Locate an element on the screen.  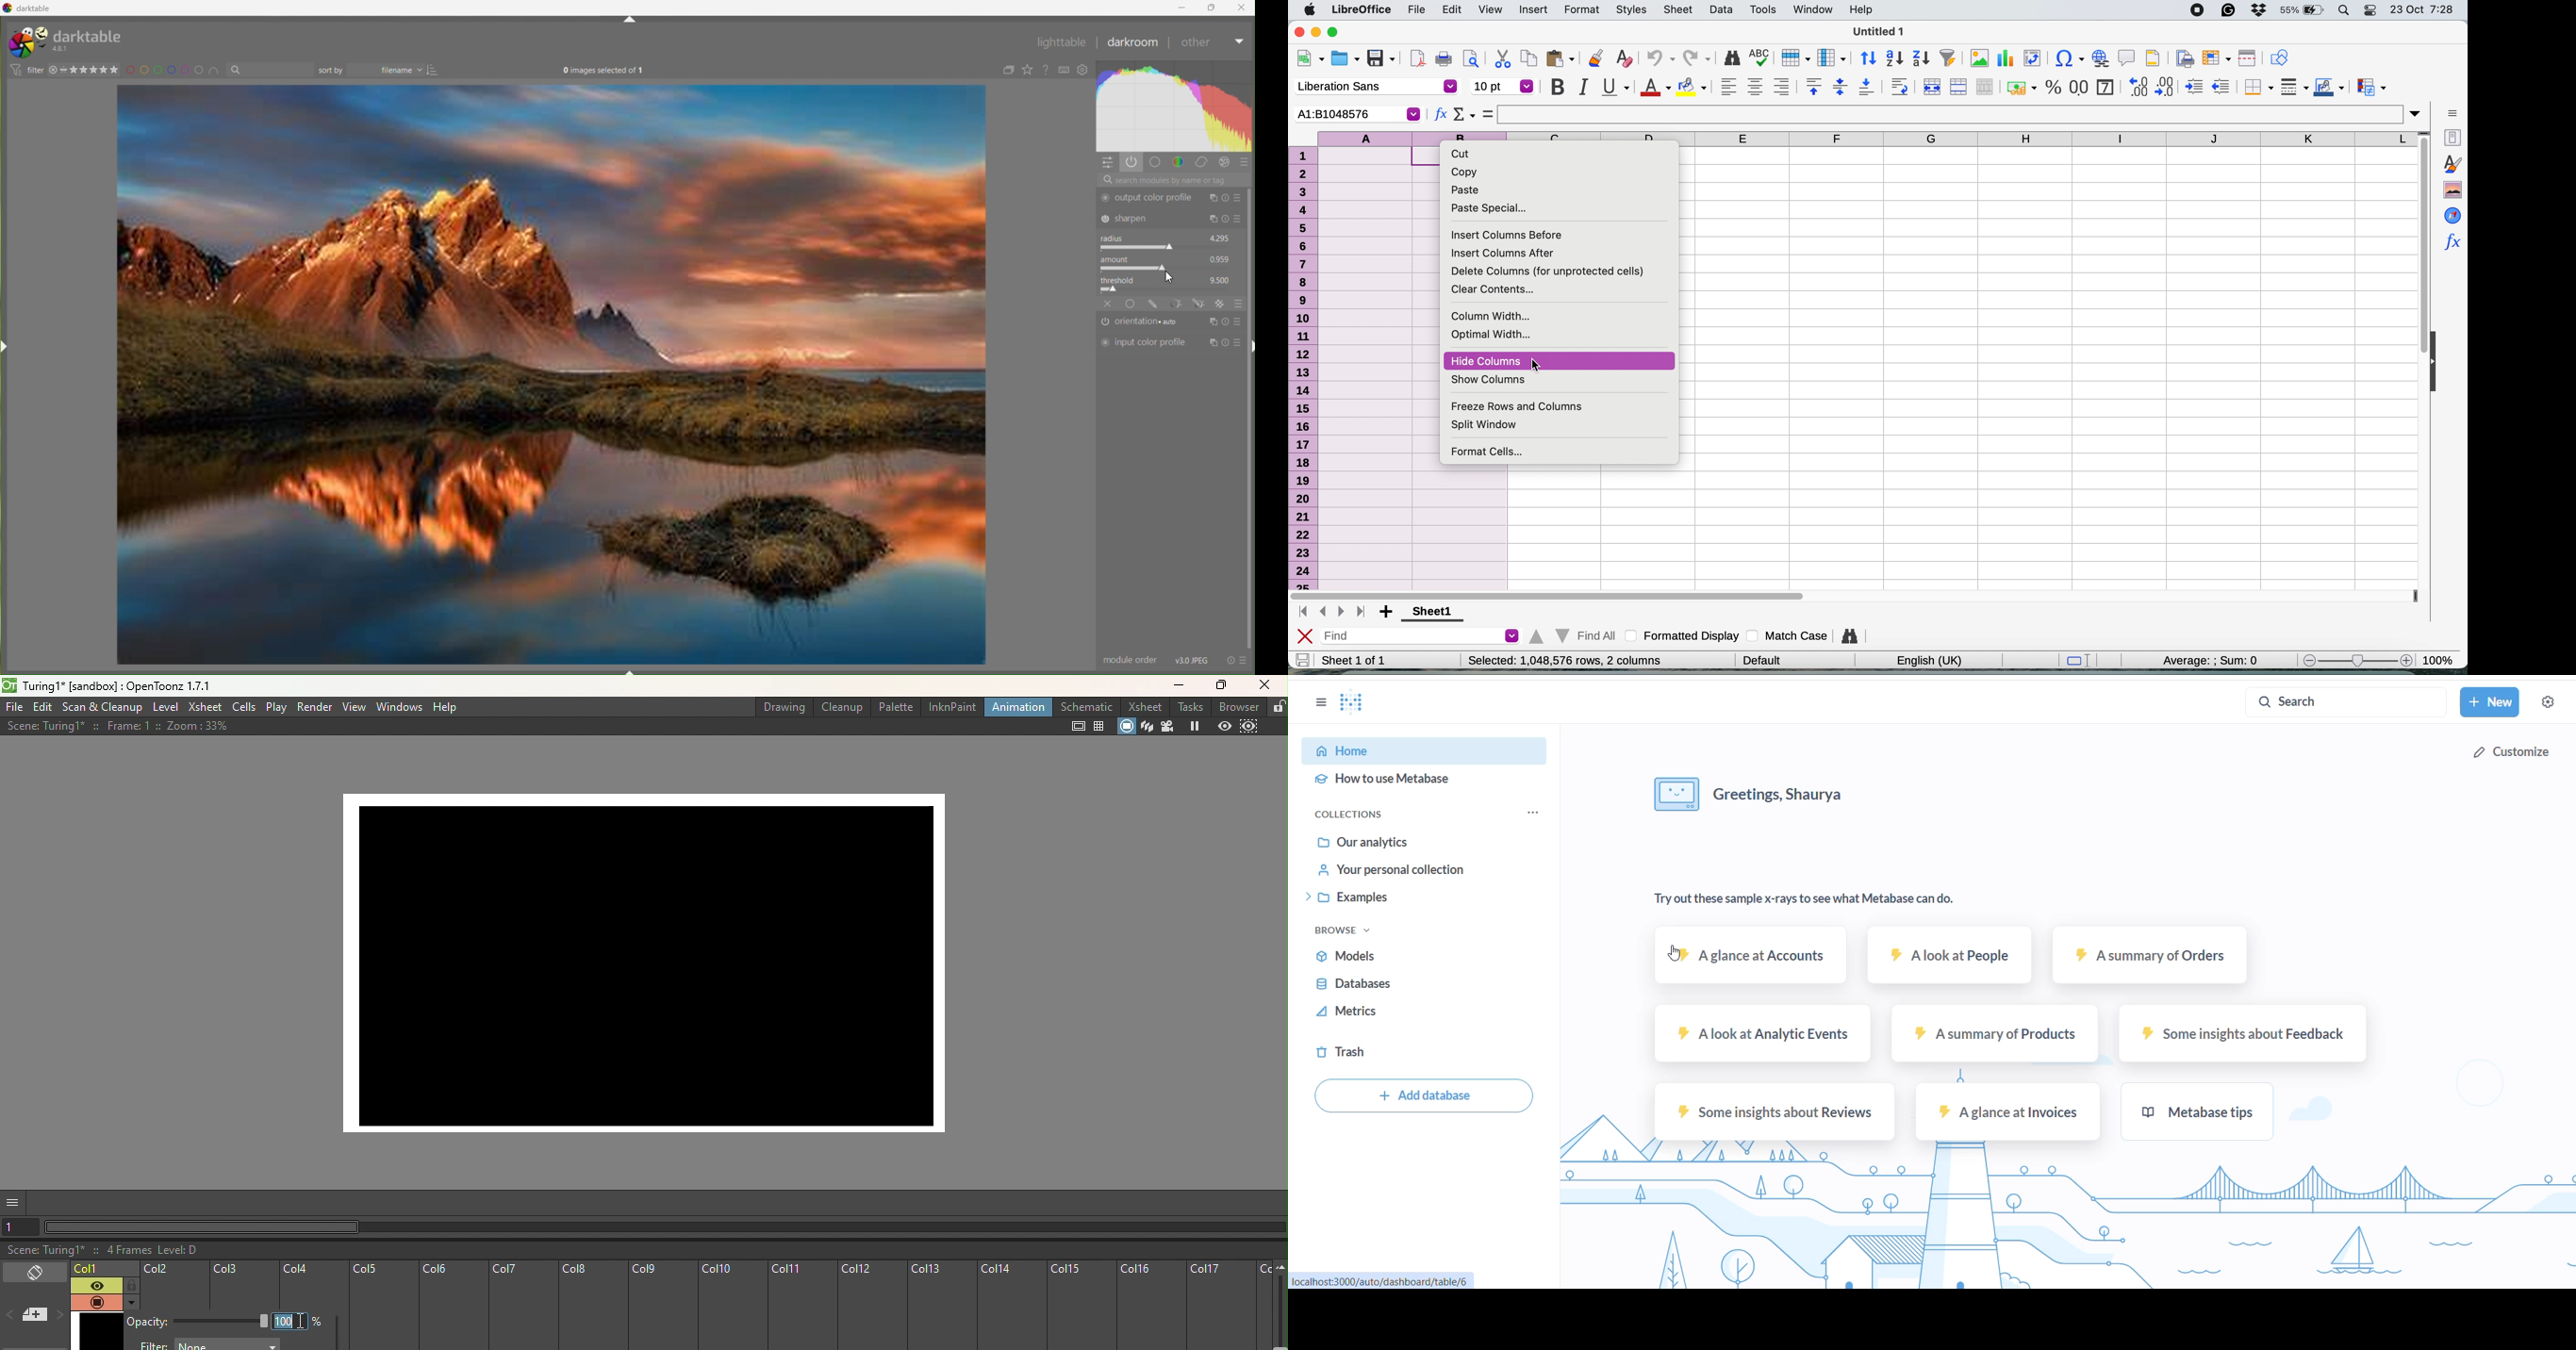
align center is located at coordinates (1755, 86).